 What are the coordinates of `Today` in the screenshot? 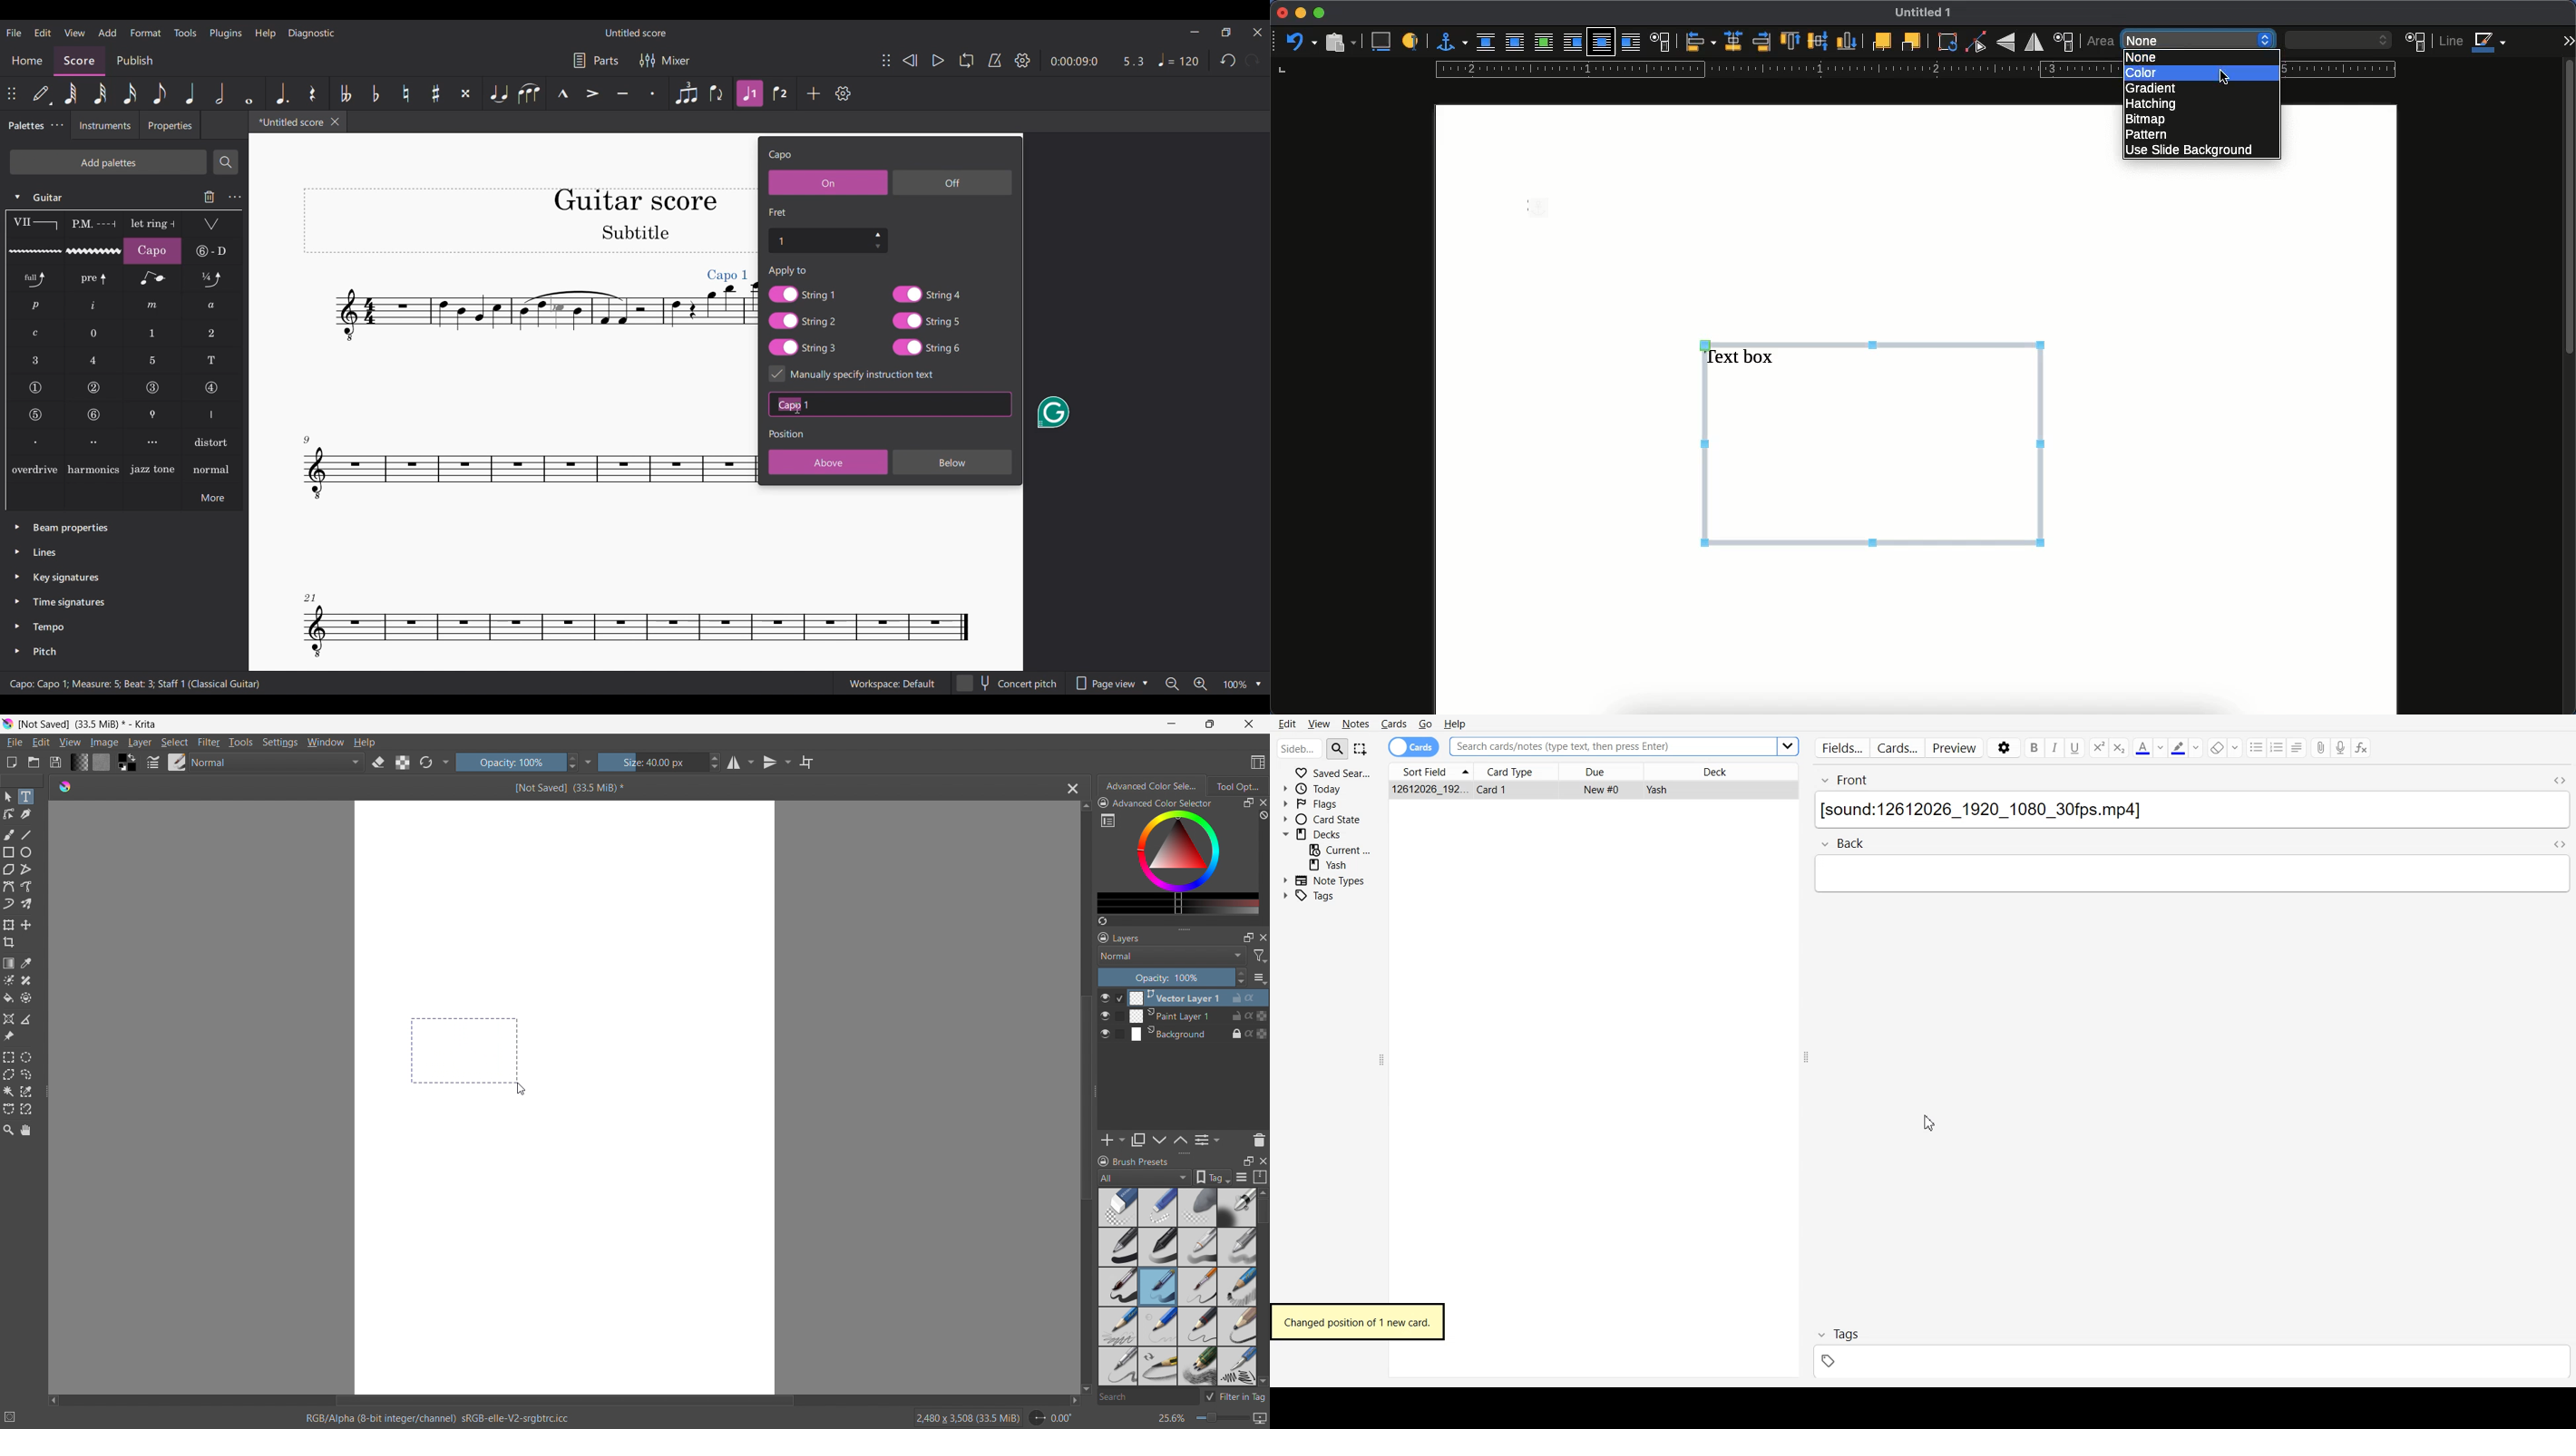 It's located at (1327, 788).